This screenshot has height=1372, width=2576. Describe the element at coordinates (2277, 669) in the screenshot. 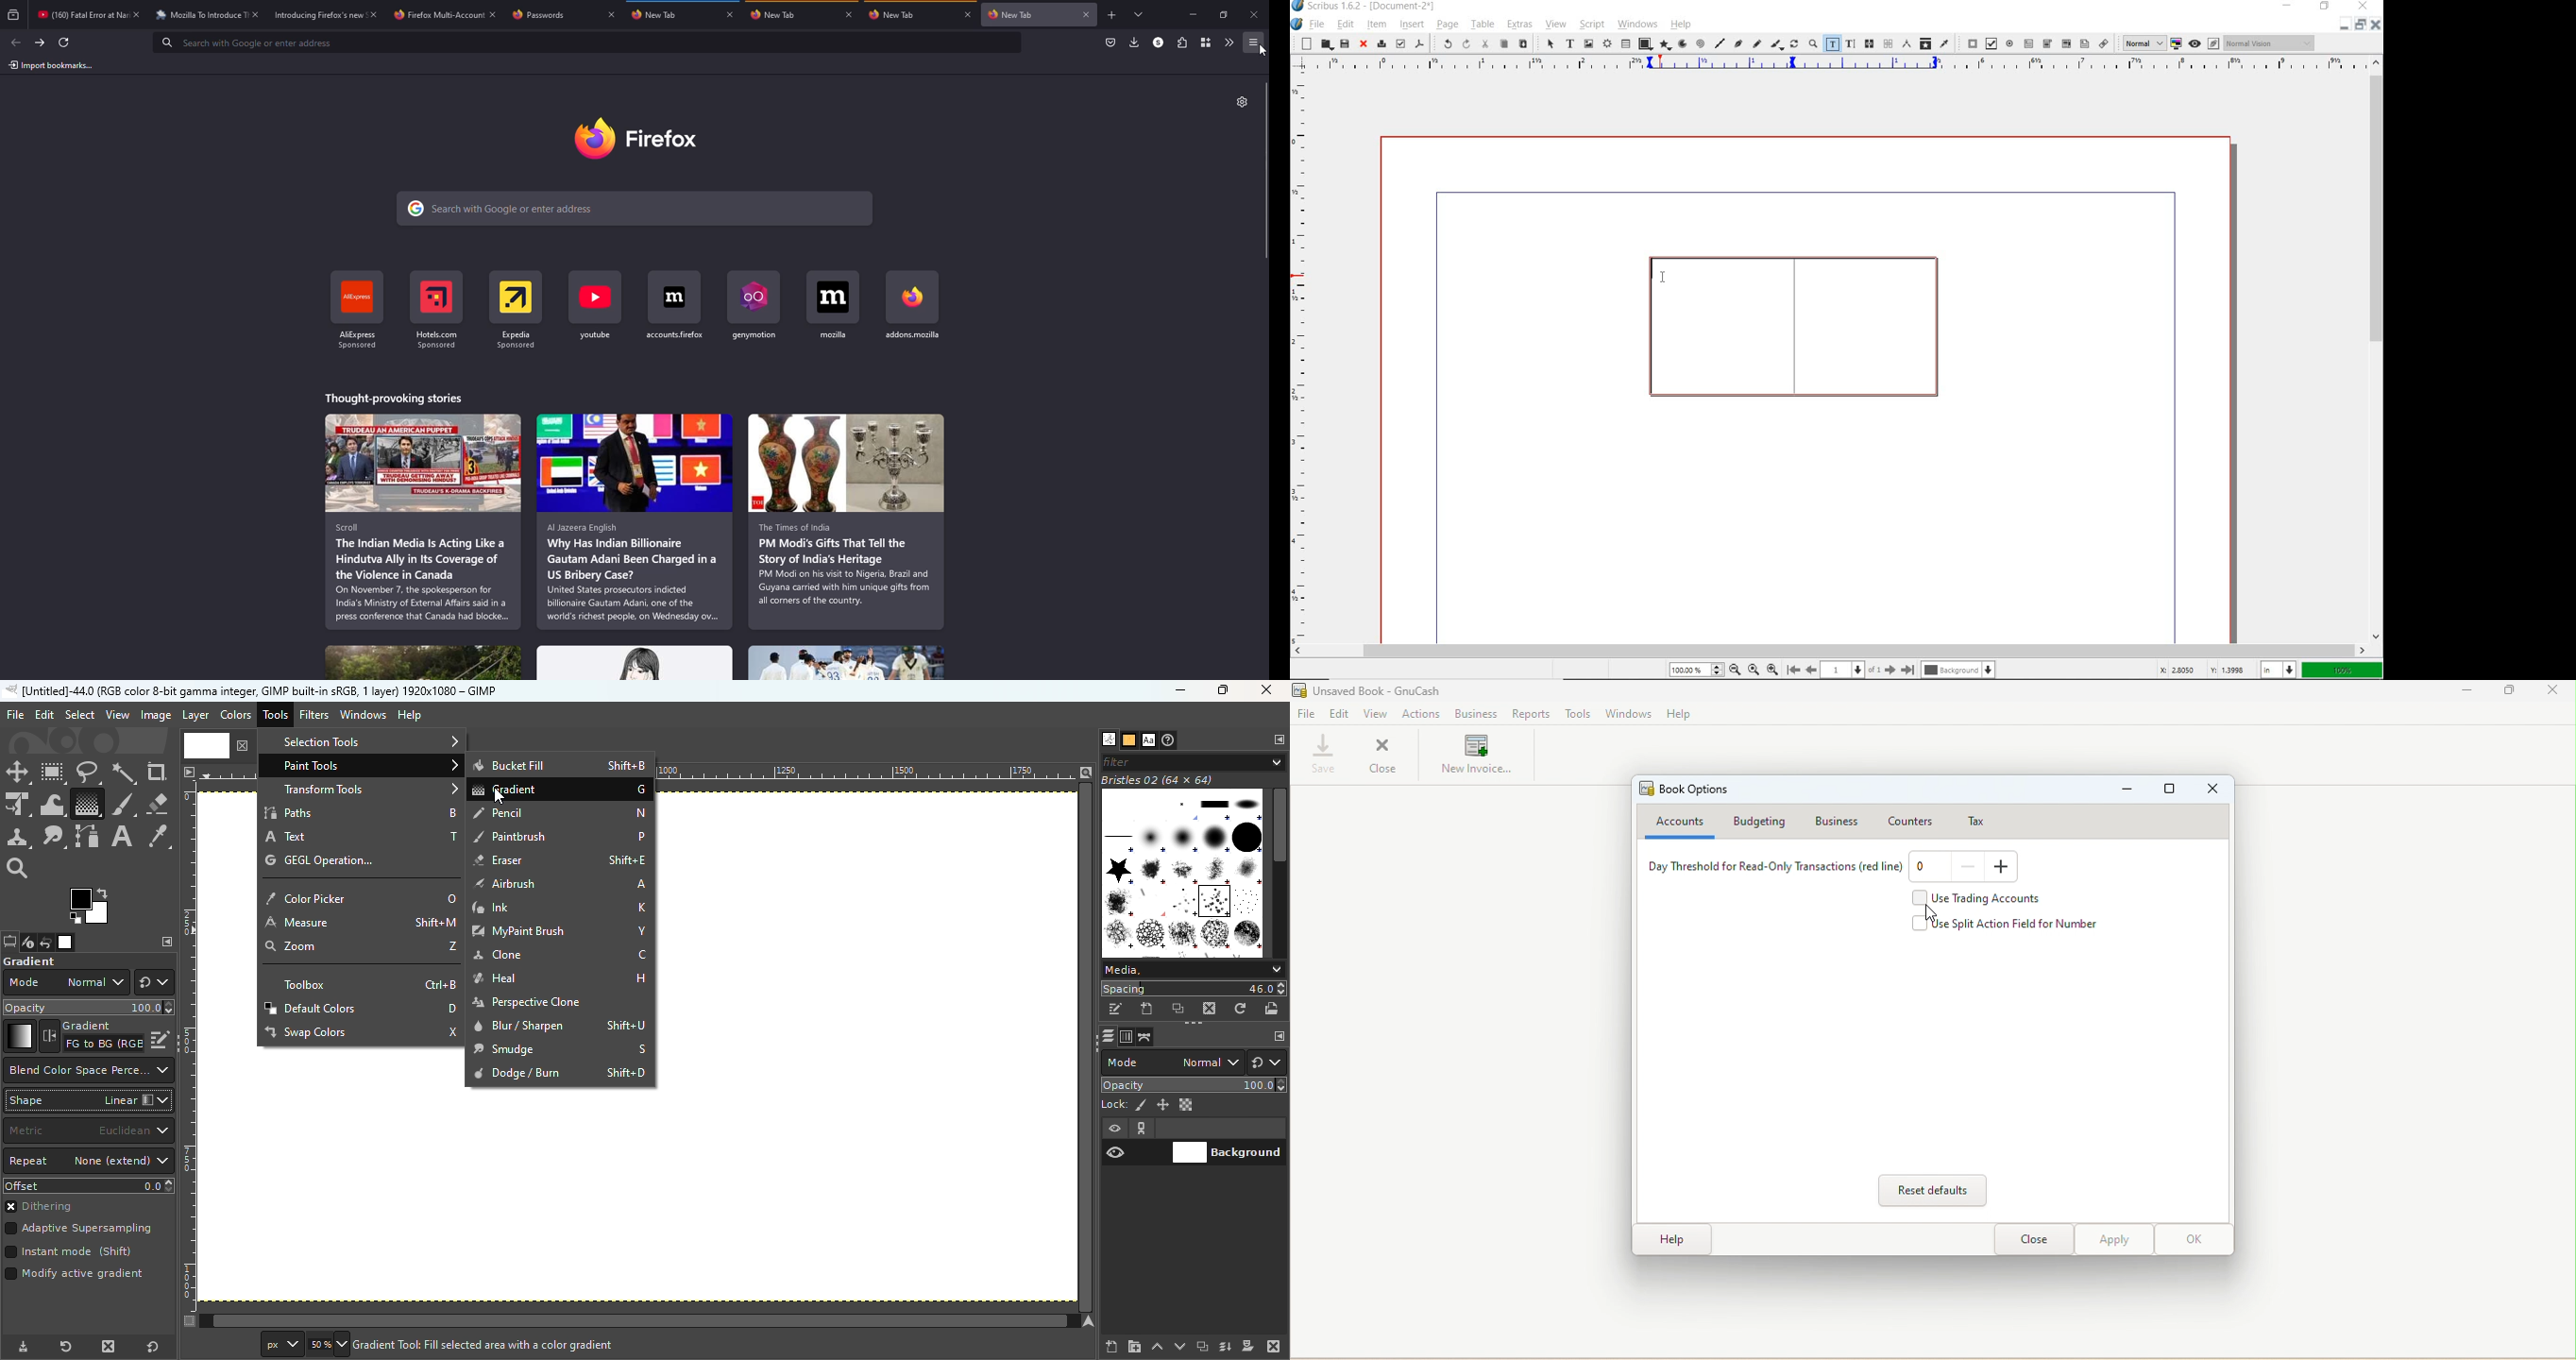

I see `select unit` at that location.